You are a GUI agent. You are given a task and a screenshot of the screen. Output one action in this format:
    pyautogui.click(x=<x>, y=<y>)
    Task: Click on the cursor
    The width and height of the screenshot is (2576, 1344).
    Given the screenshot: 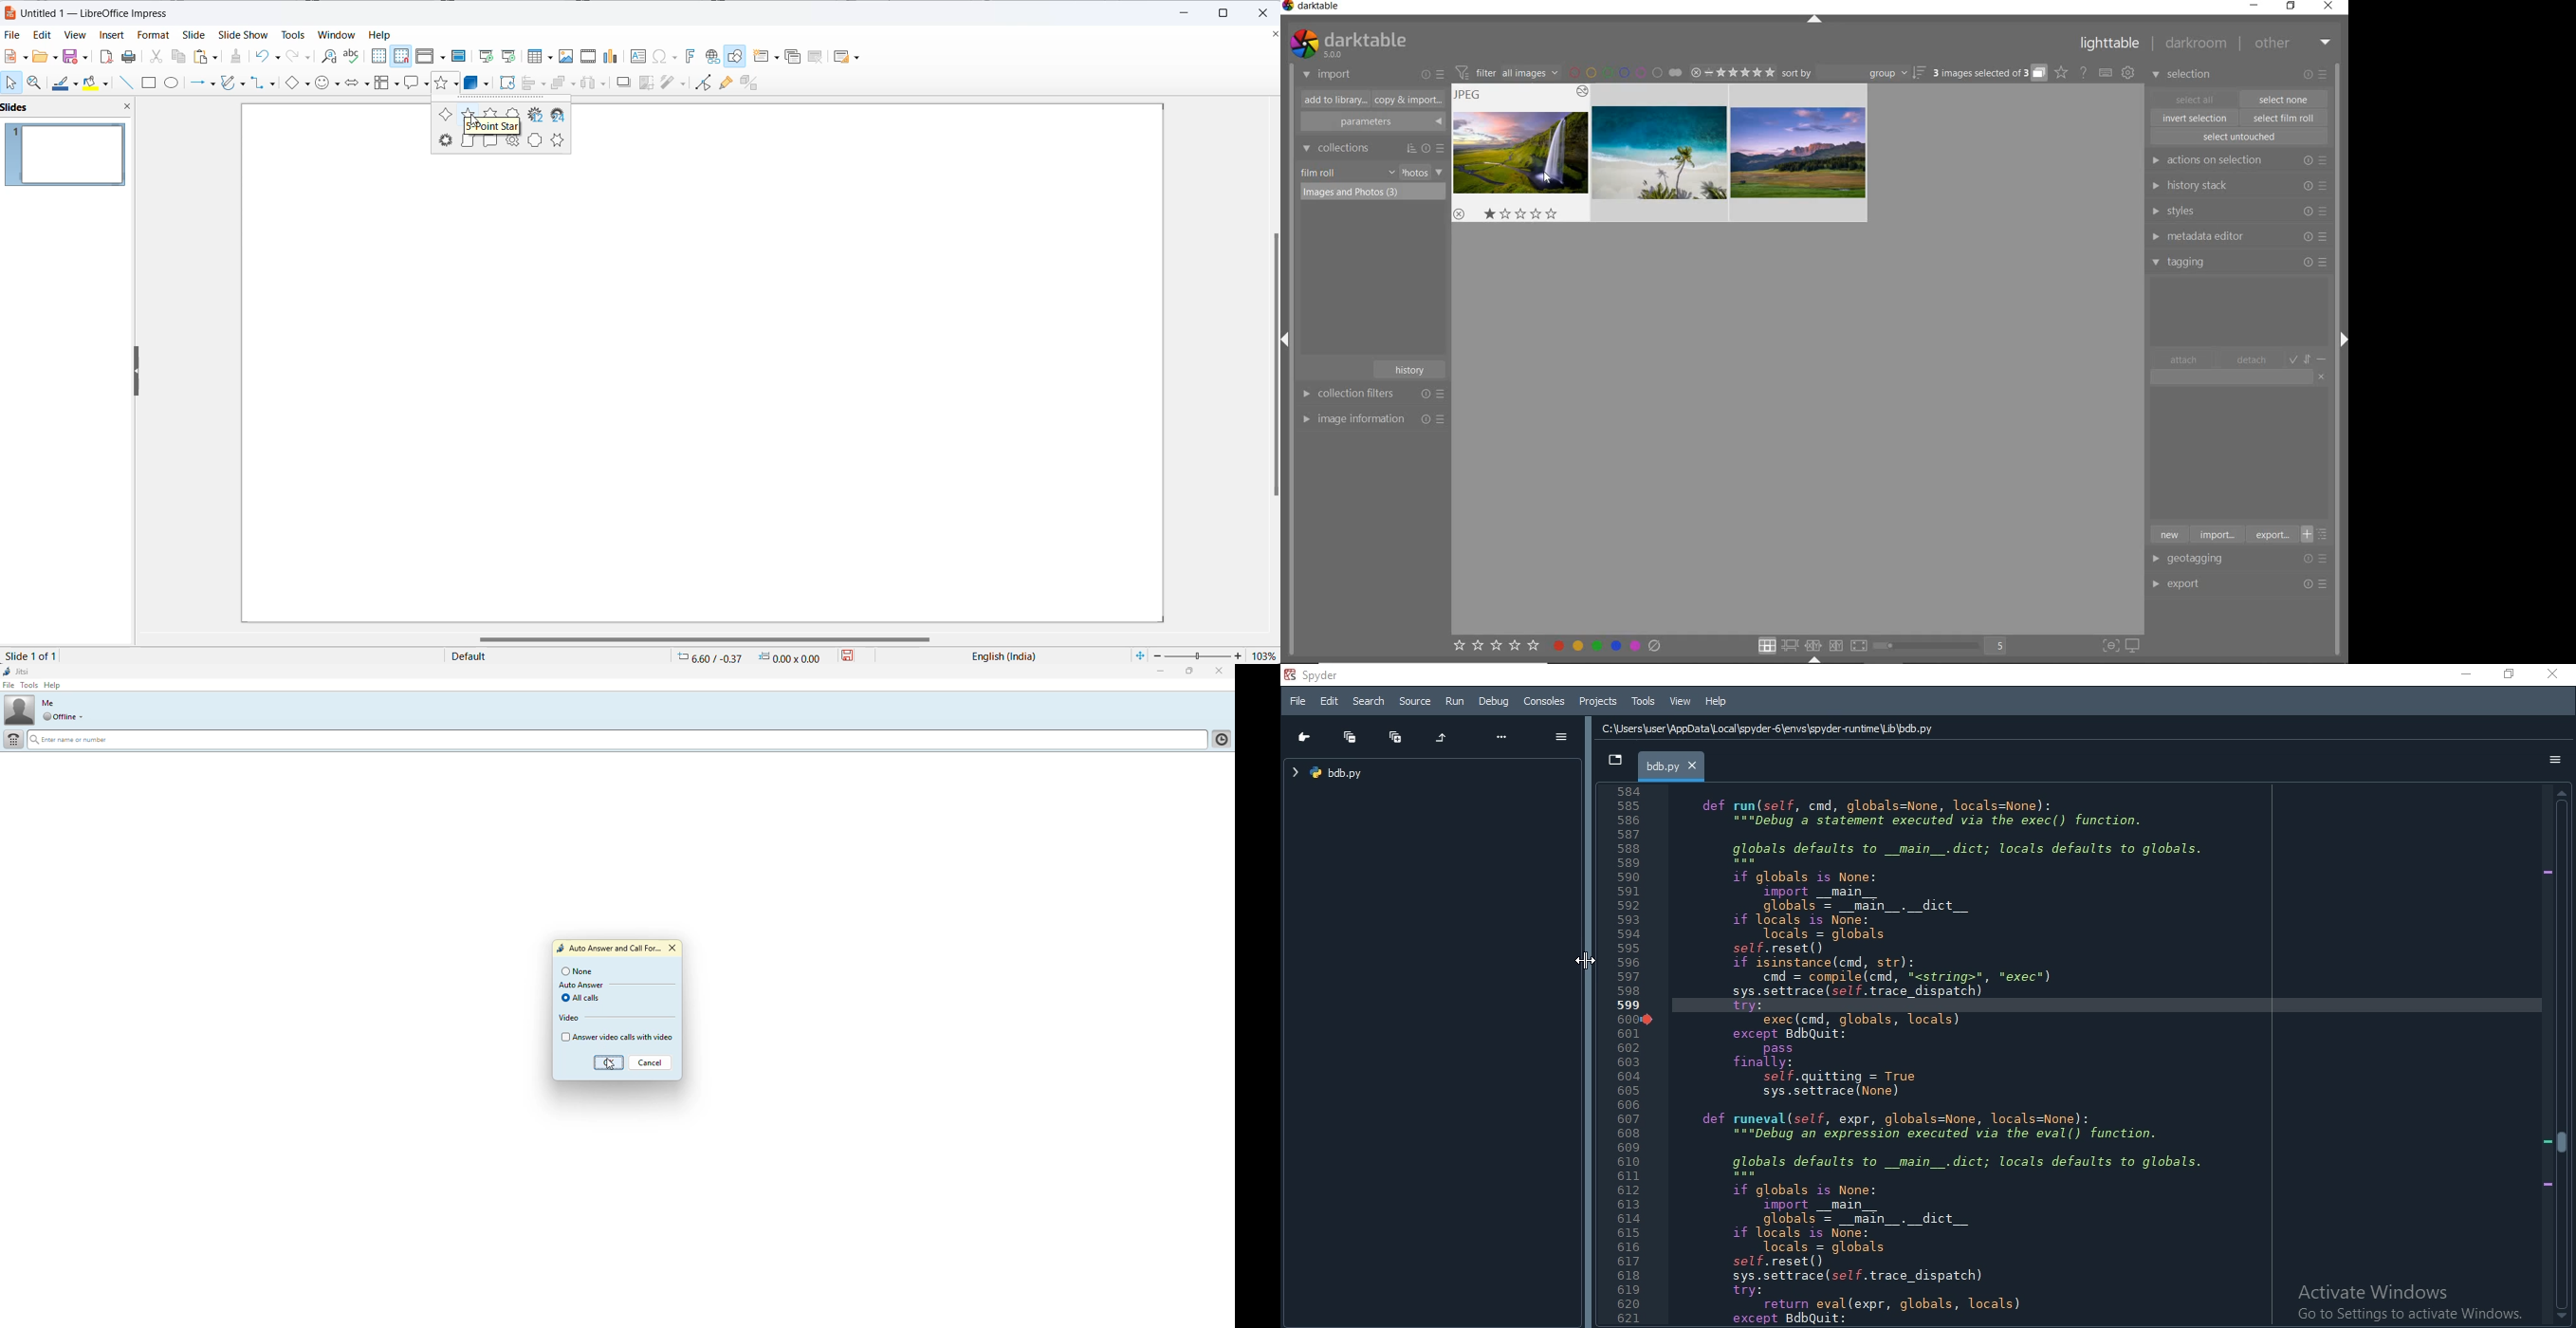 What is the action you would take?
    pyautogui.click(x=456, y=91)
    